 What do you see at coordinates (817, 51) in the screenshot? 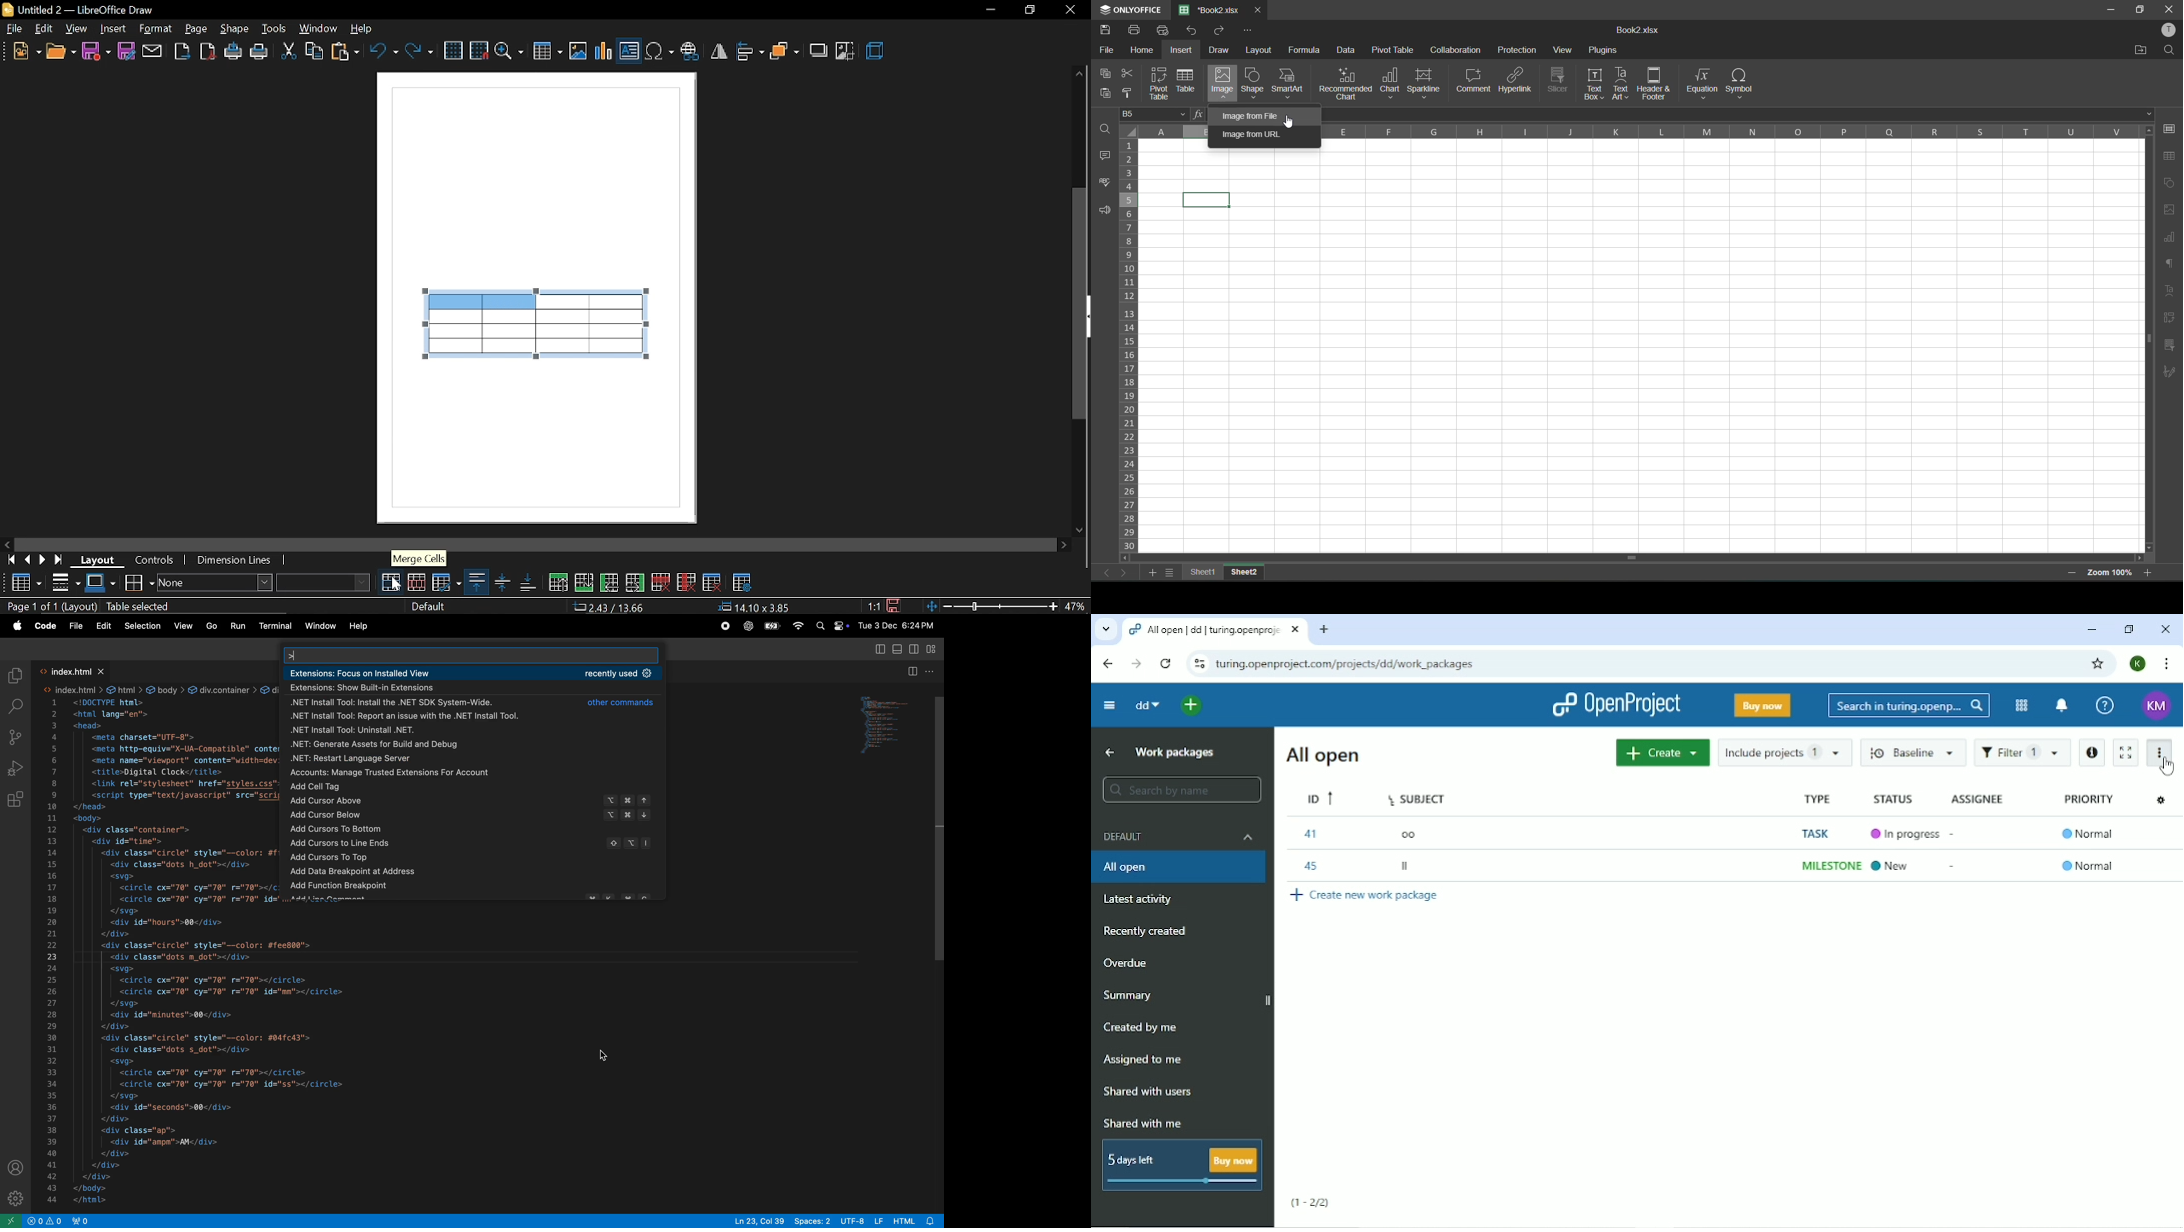
I see `shadow` at bounding box center [817, 51].